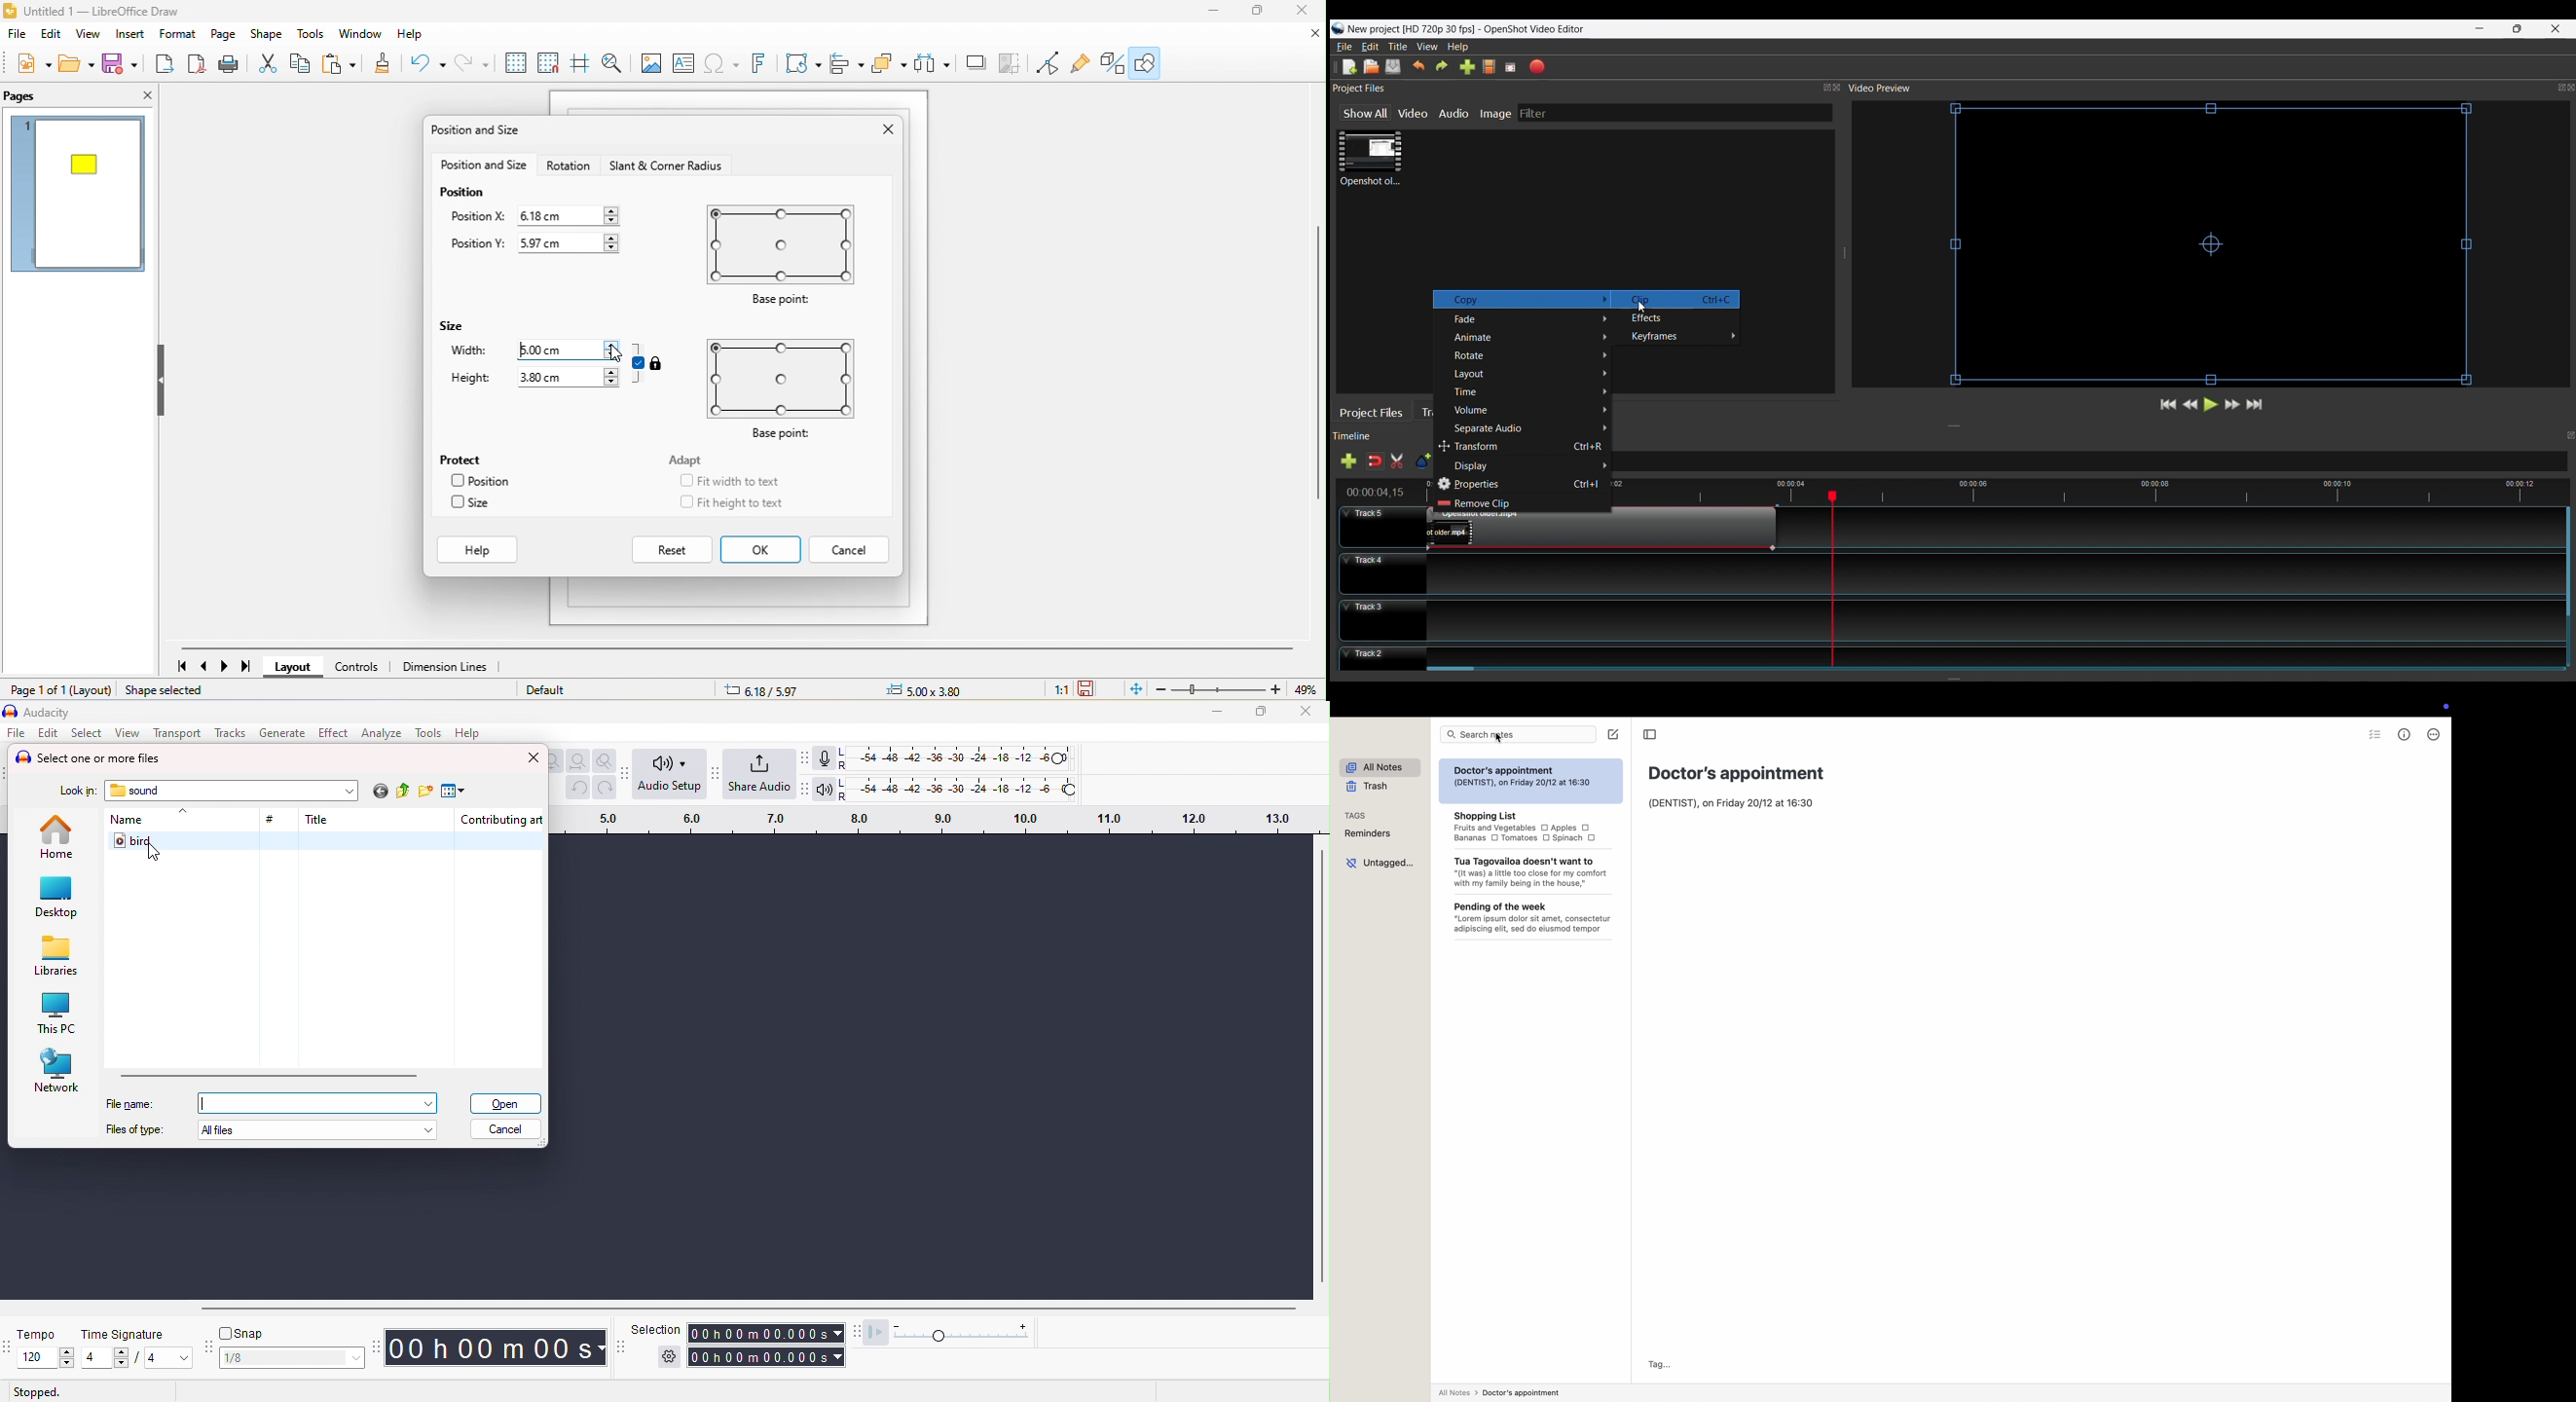 The height and width of the screenshot is (1428, 2576). Describe the element at coordinates (484, 481) in the screenshot. I see `position` at that location.